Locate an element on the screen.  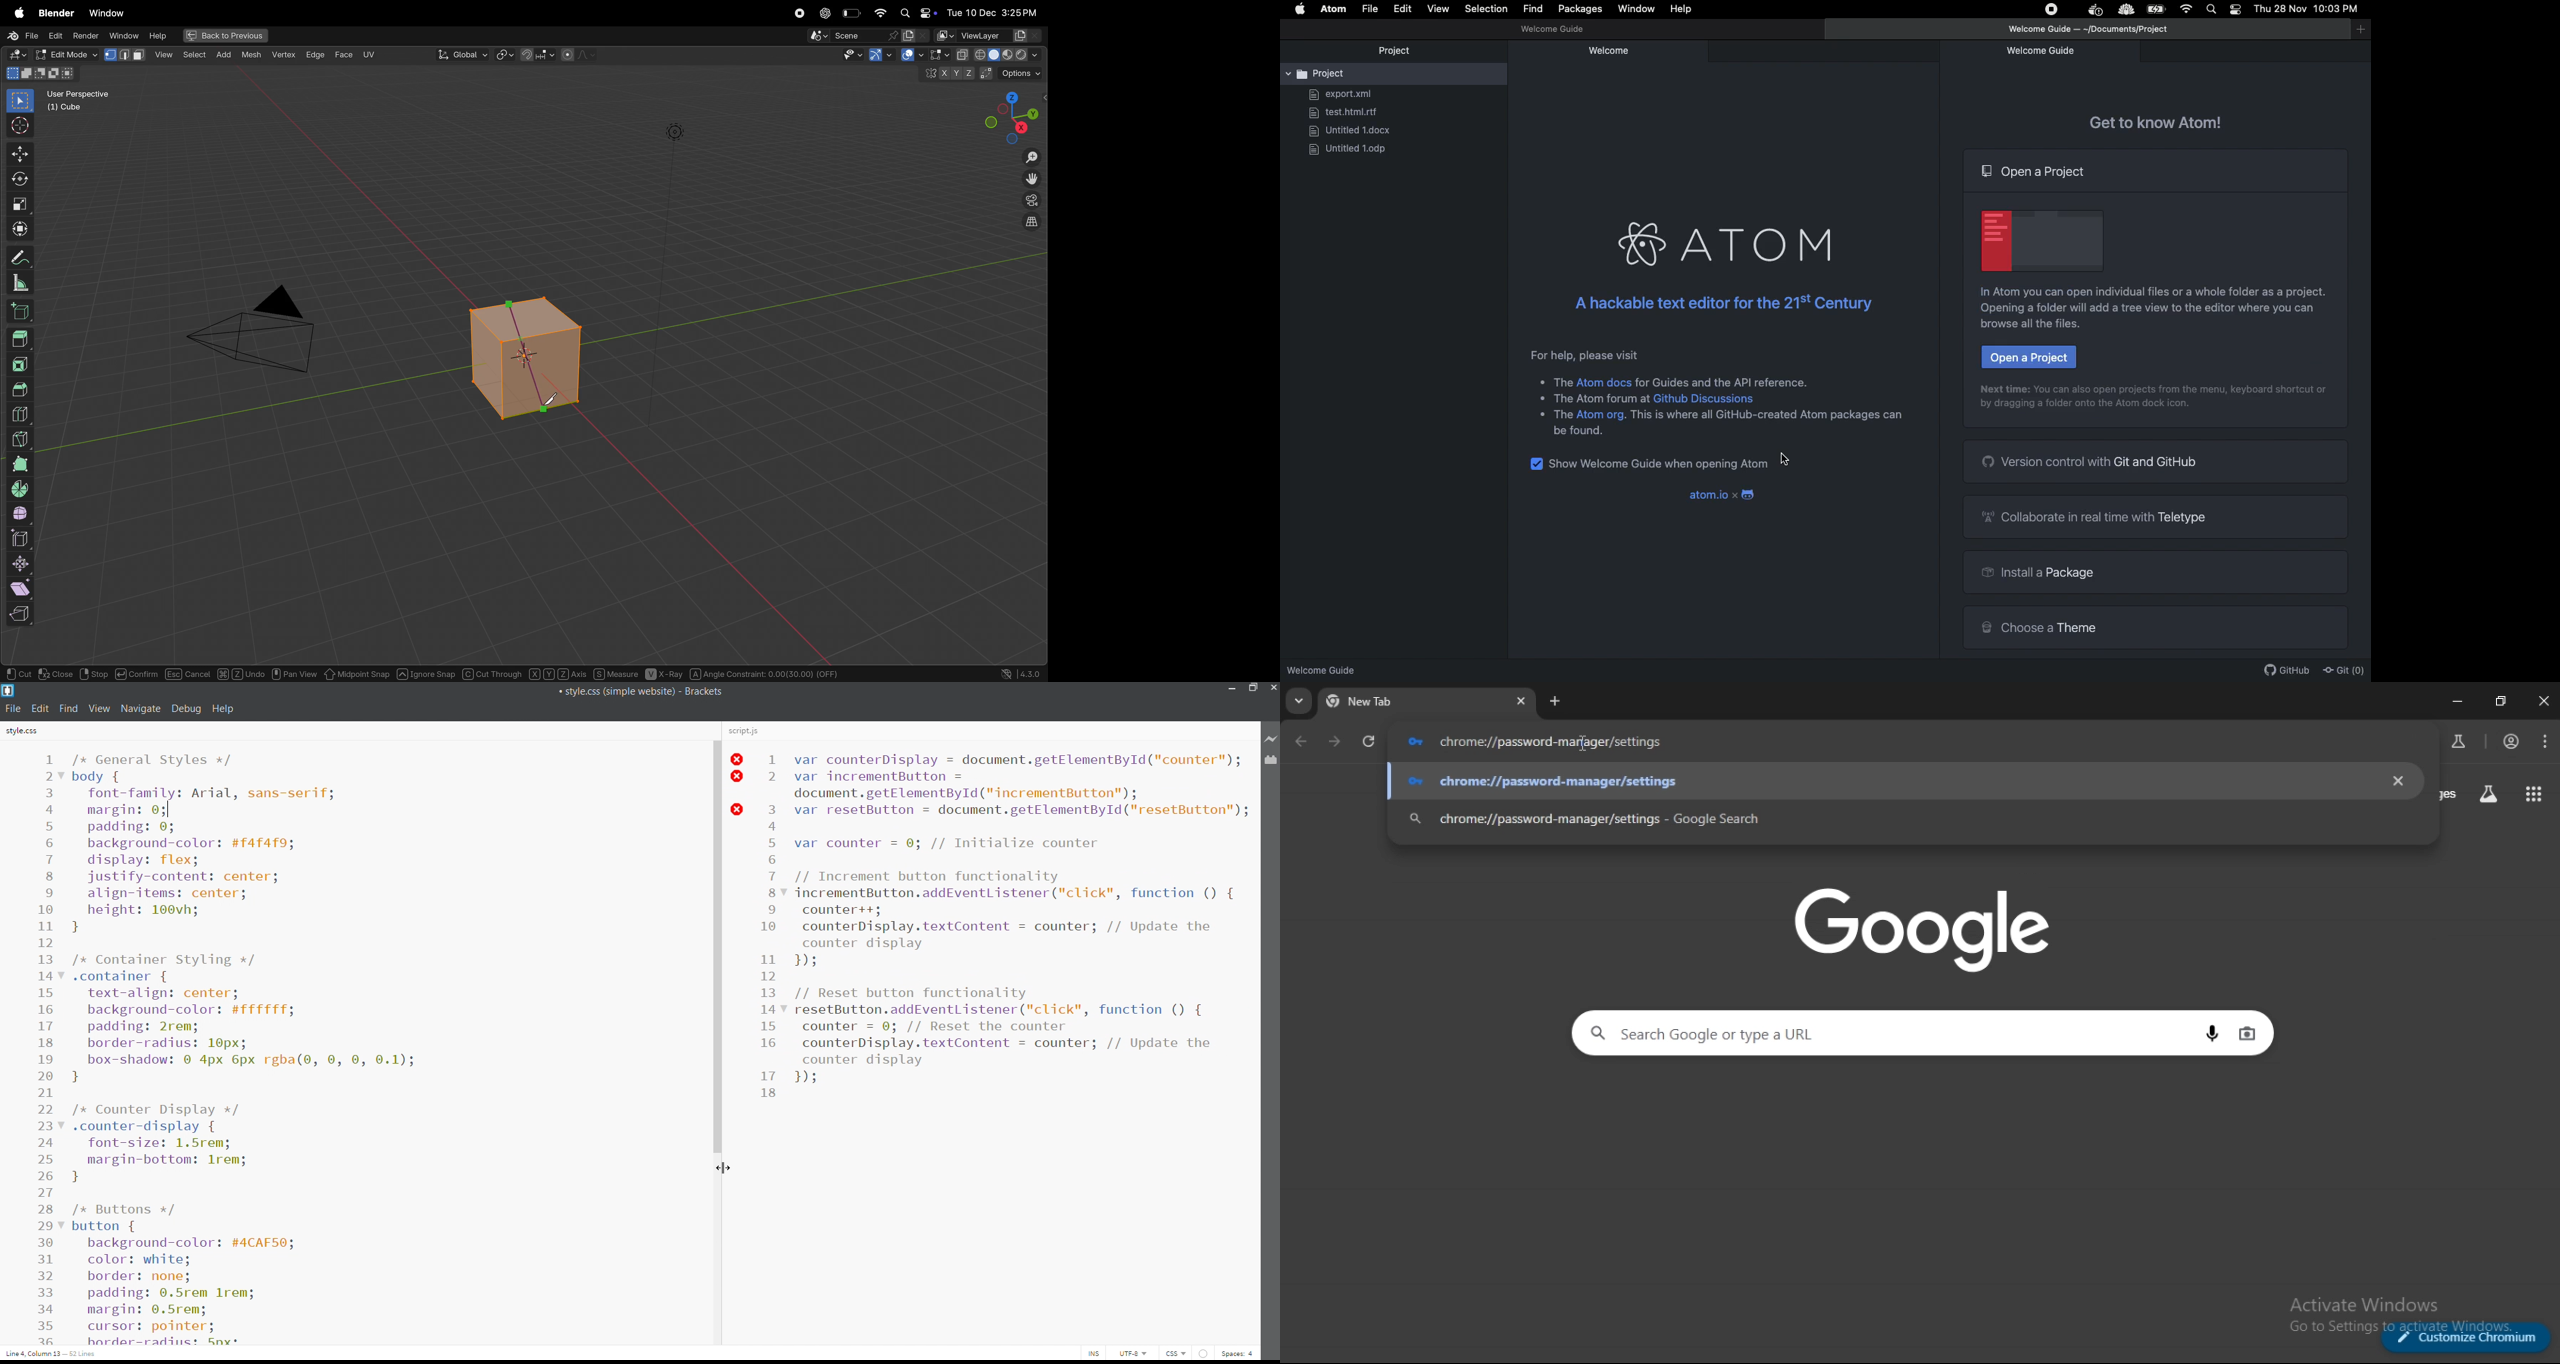
scroll bar is located at coordinates (718, 1042).